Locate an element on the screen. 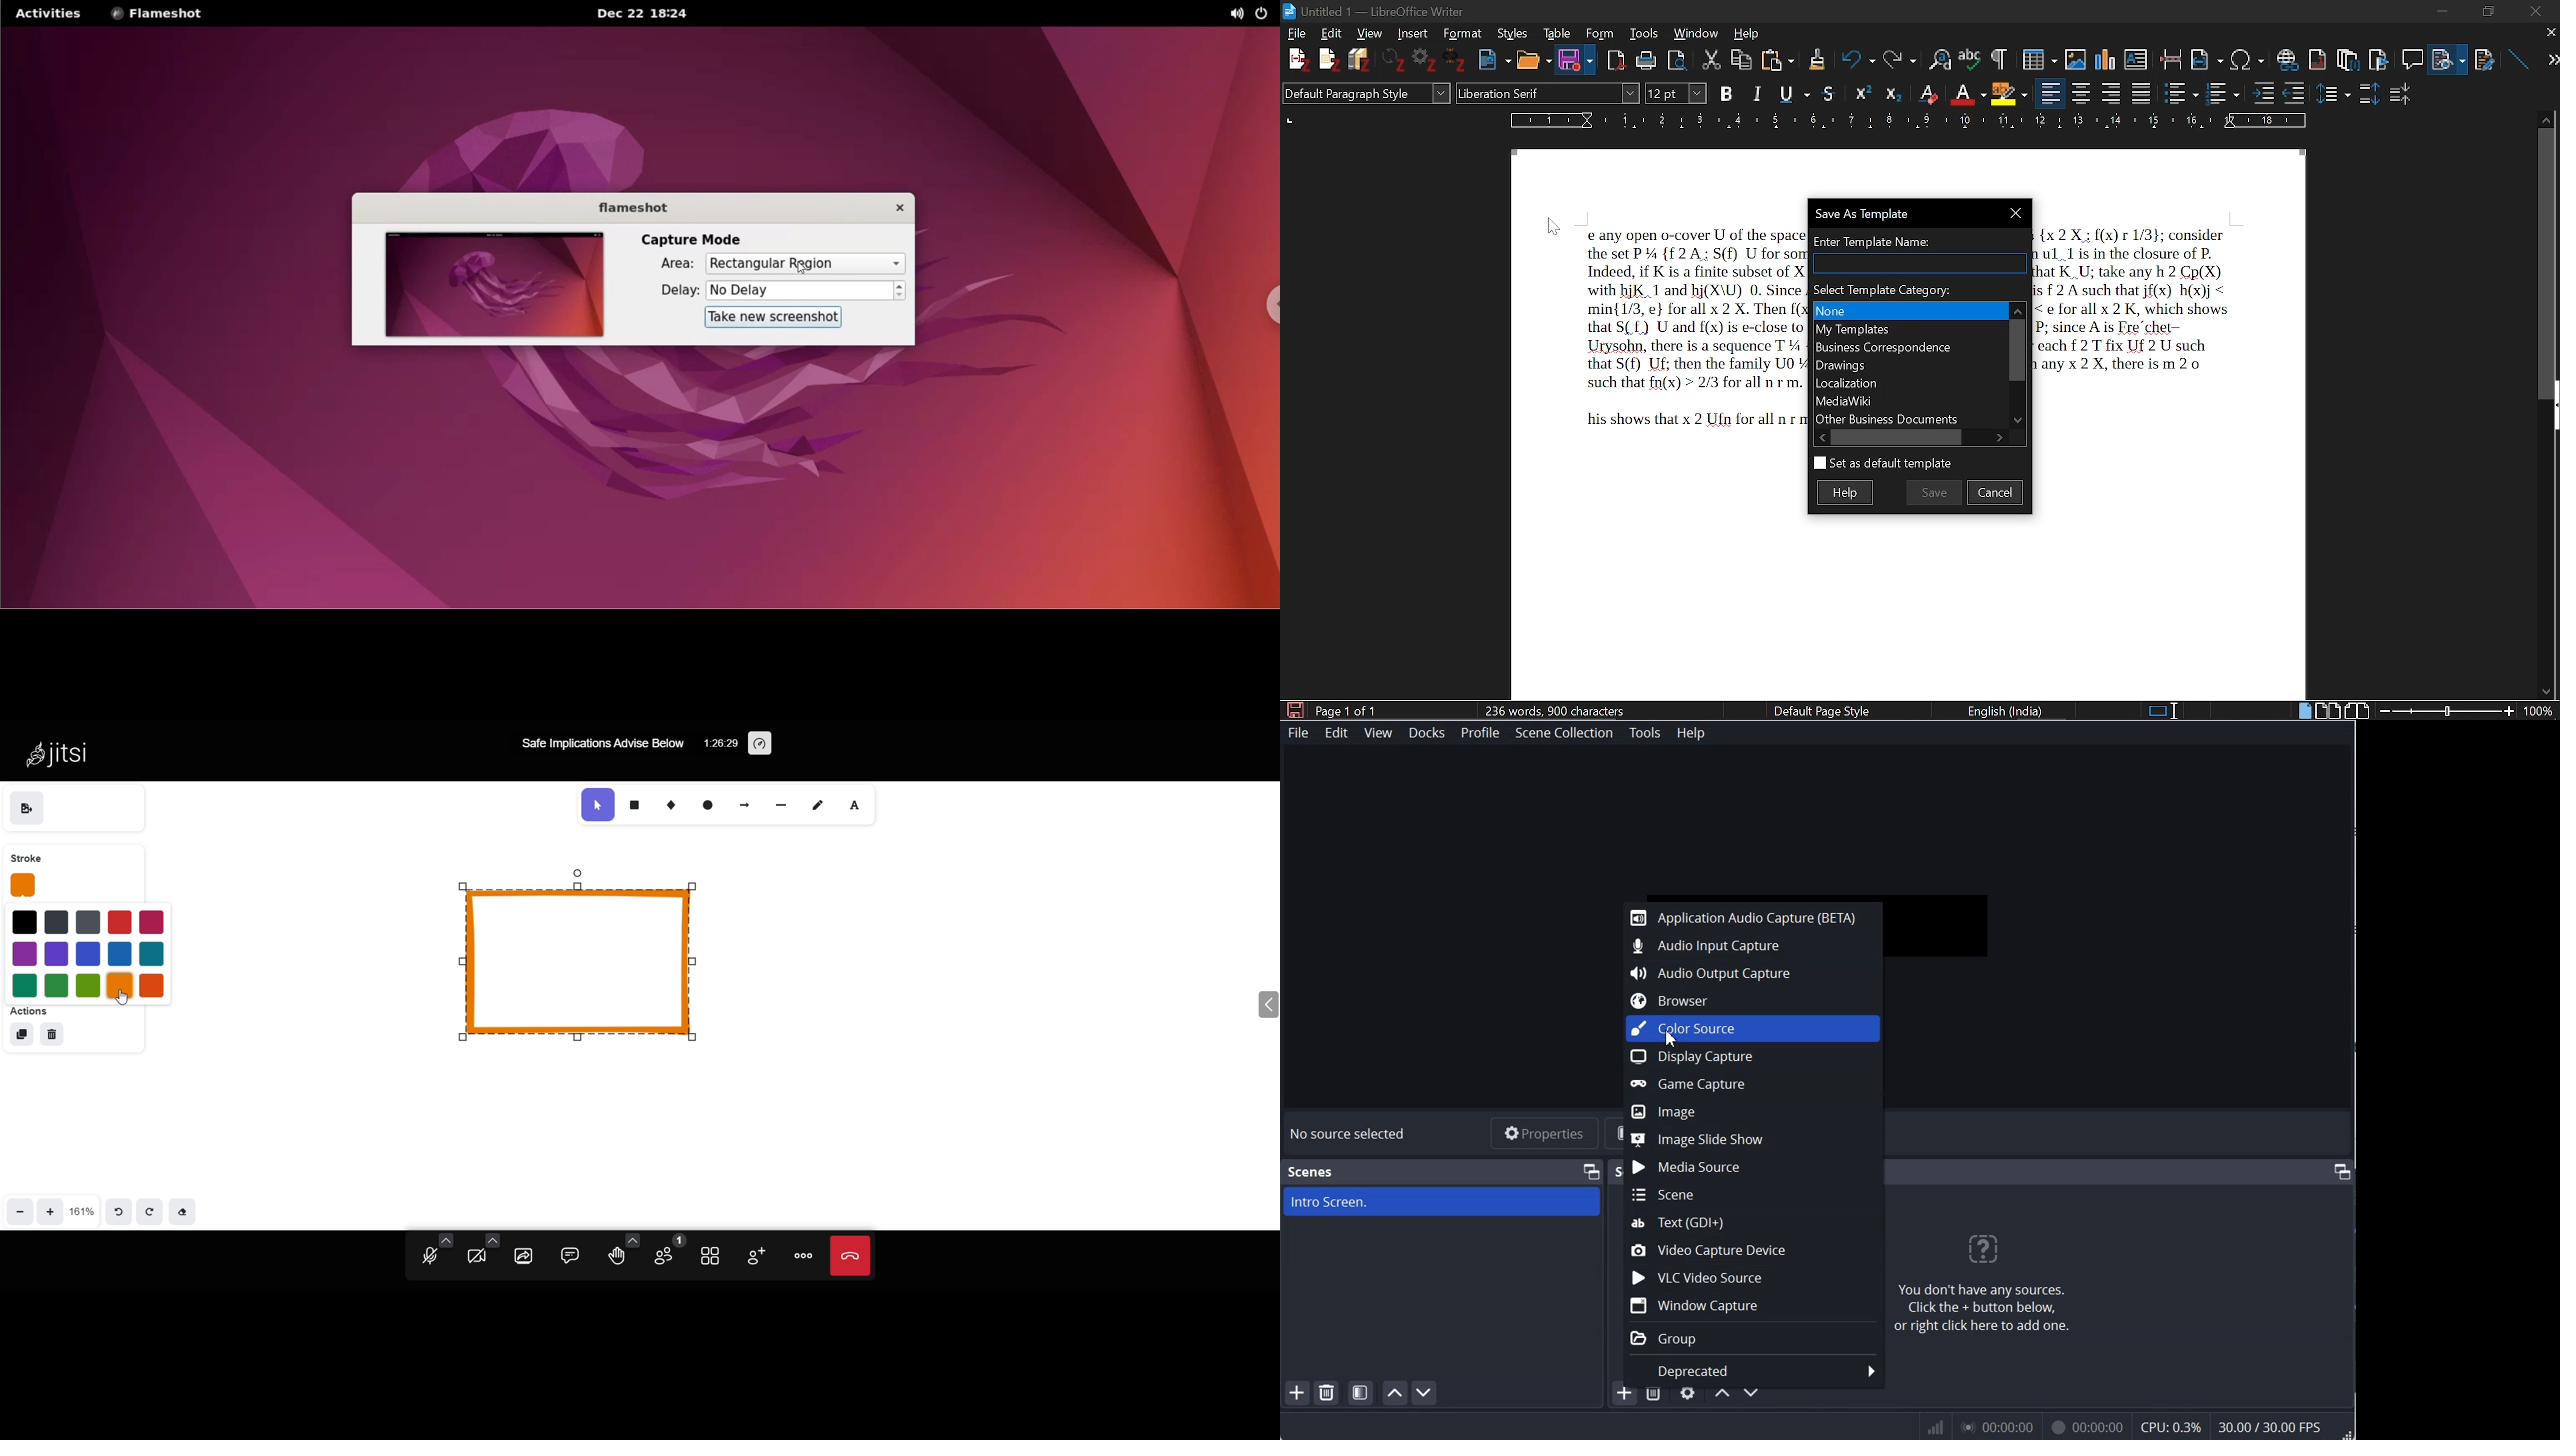 Image resolution: width=2576 pixels, height=1456 pixels. toggled unordered list is located at coordinates (2181, 93).